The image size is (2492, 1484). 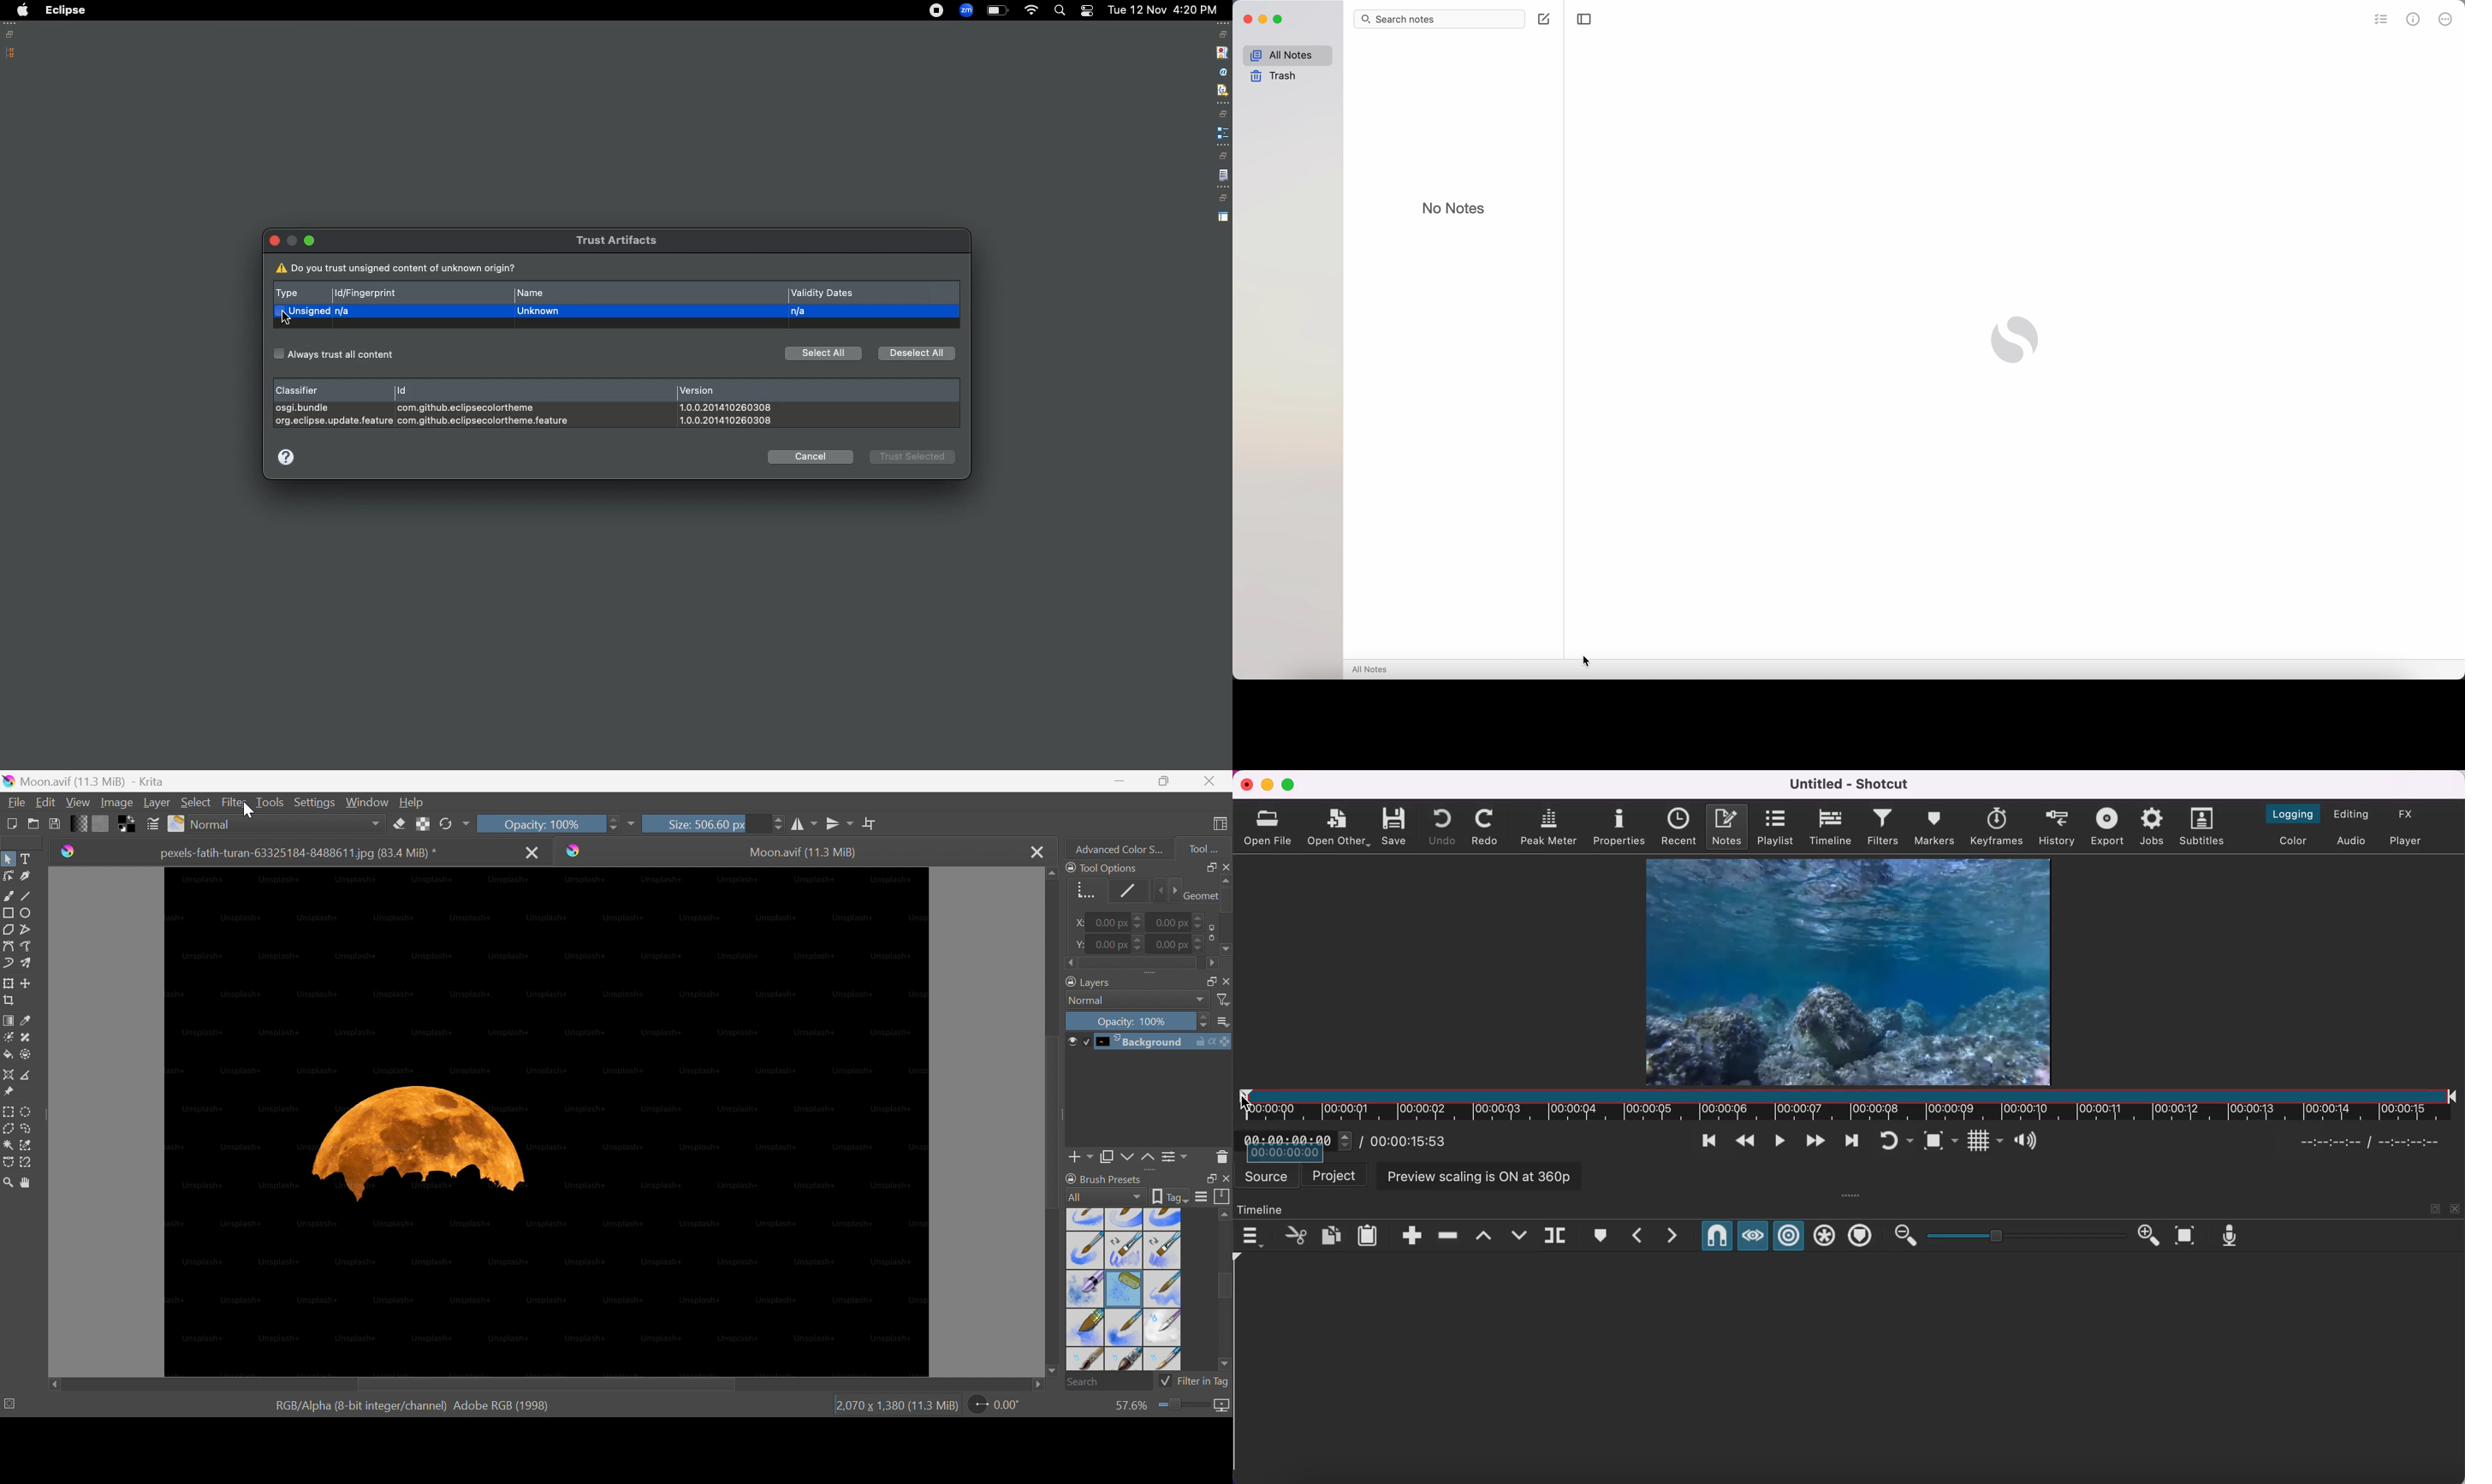 What do you see at coordinates (1136, 1019) in the screenshot?
I see `Opacity: 100%` at bounding box center [1136, 1019].